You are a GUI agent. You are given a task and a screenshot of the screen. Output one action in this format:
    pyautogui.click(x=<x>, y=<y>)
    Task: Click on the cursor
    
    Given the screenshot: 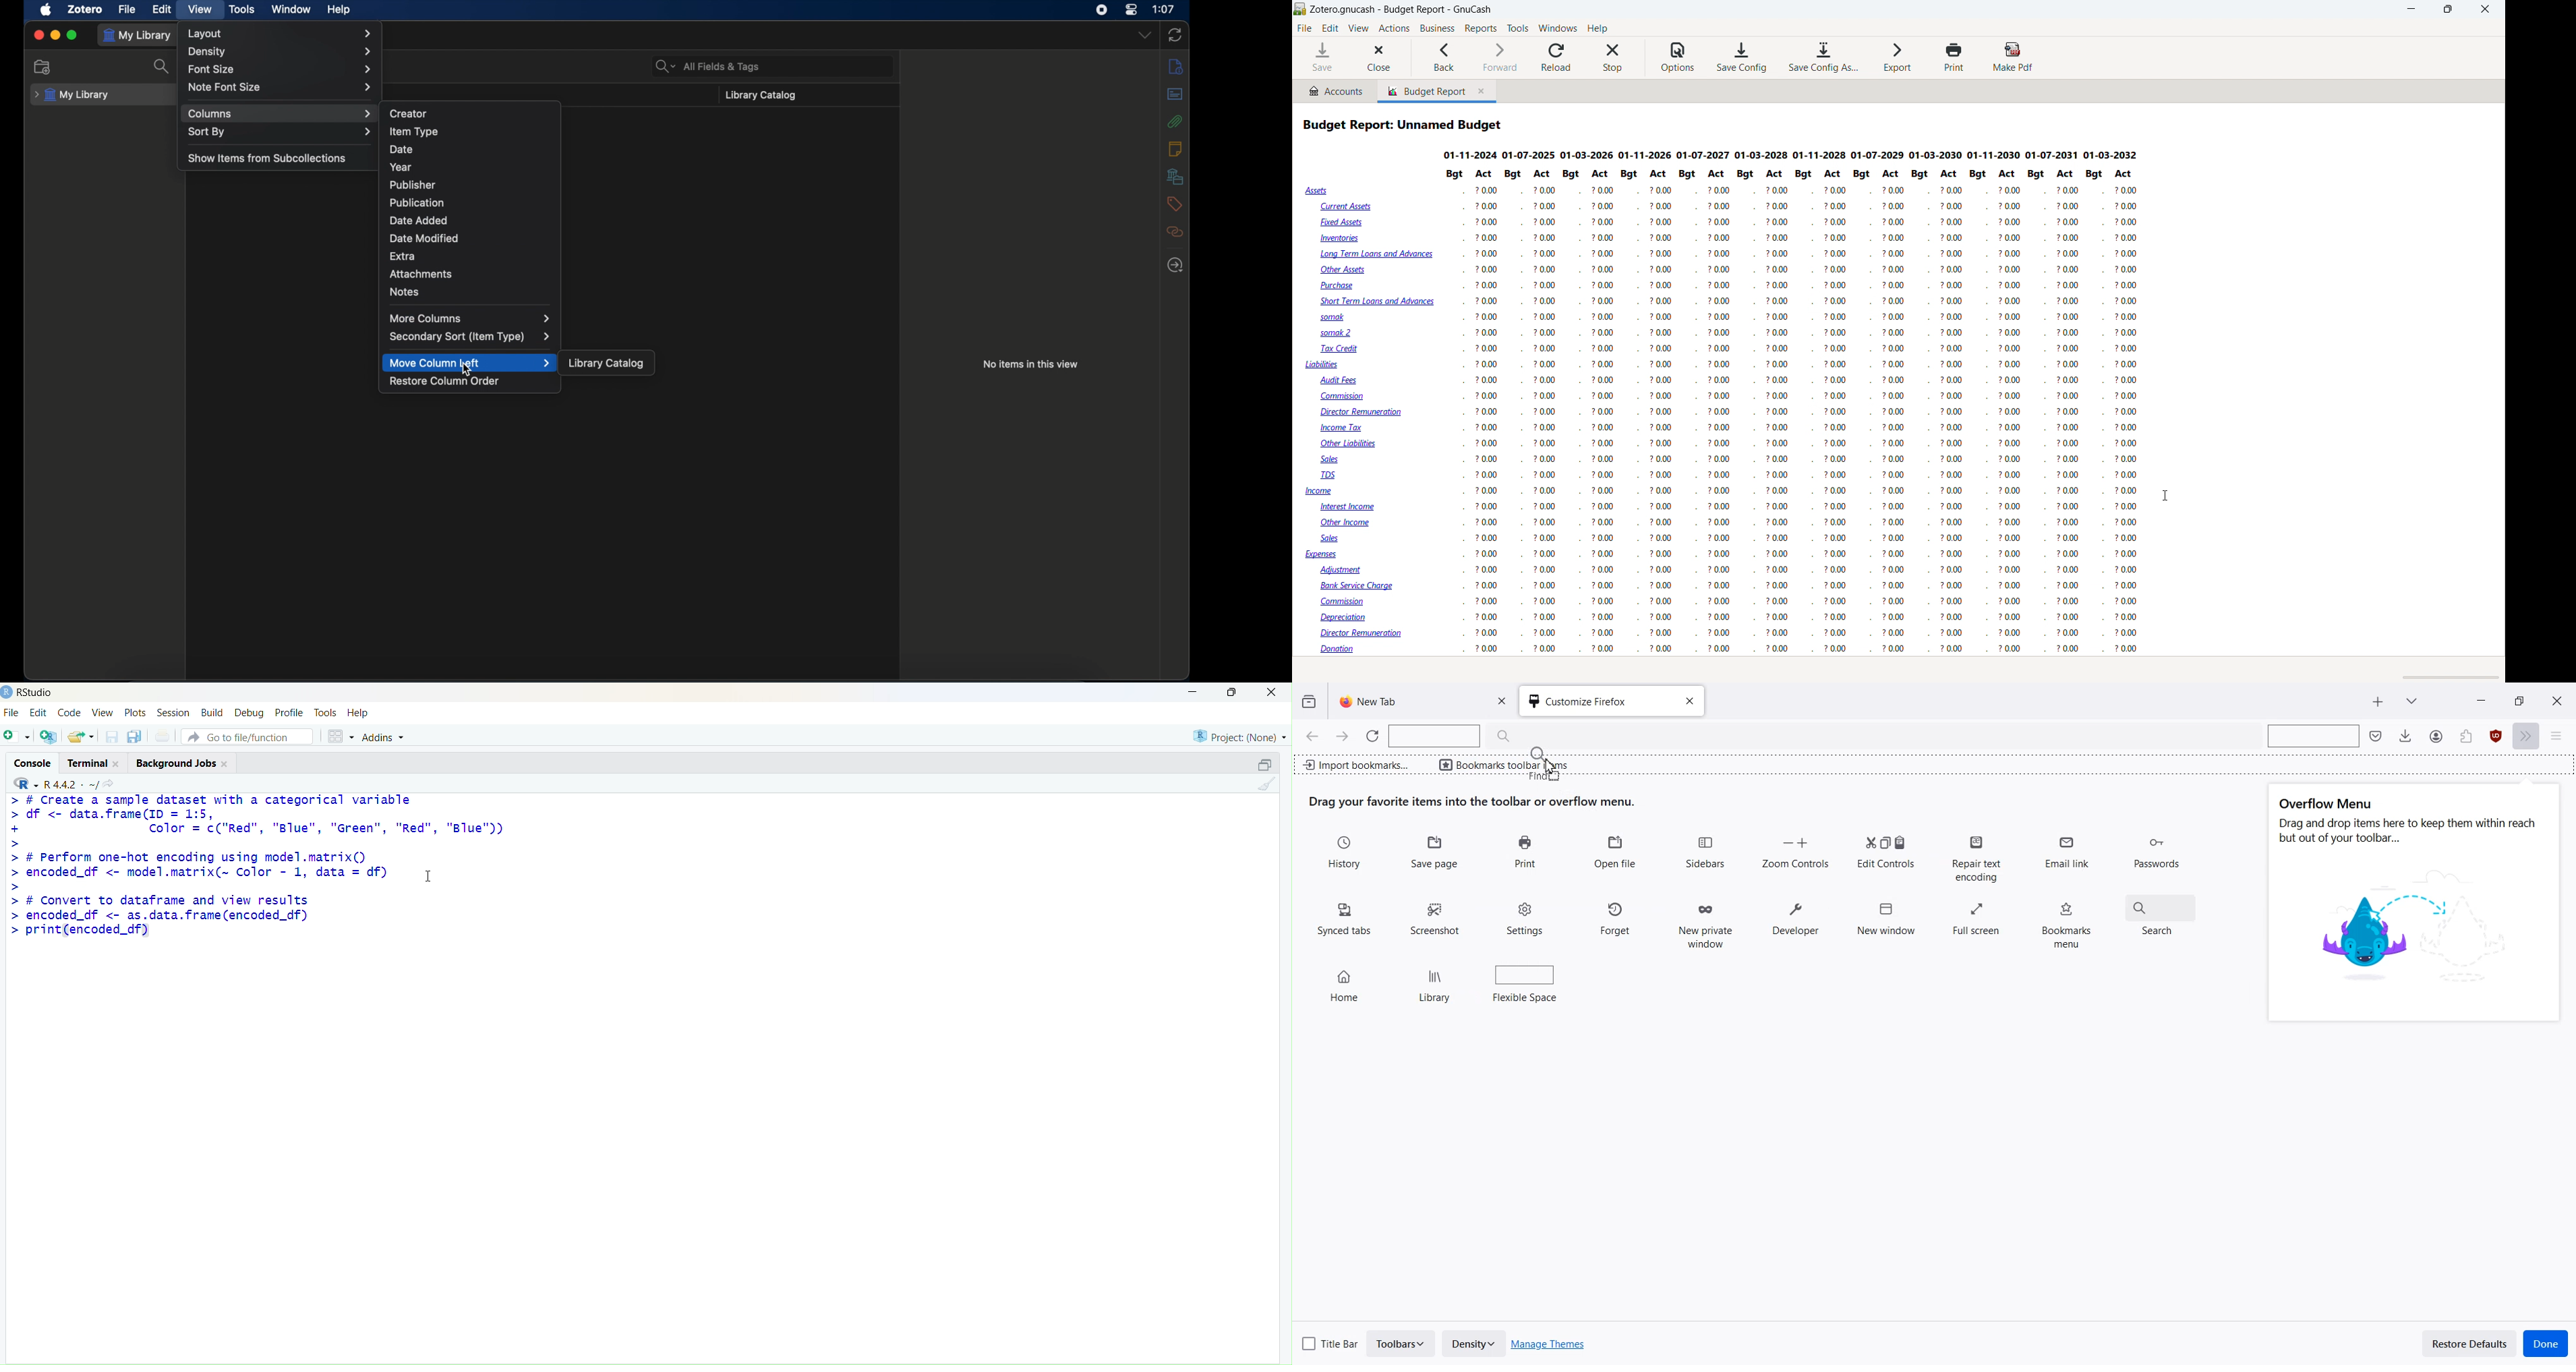 What is the action you would take?
    pyautogui.click(x=468, y=370)
    